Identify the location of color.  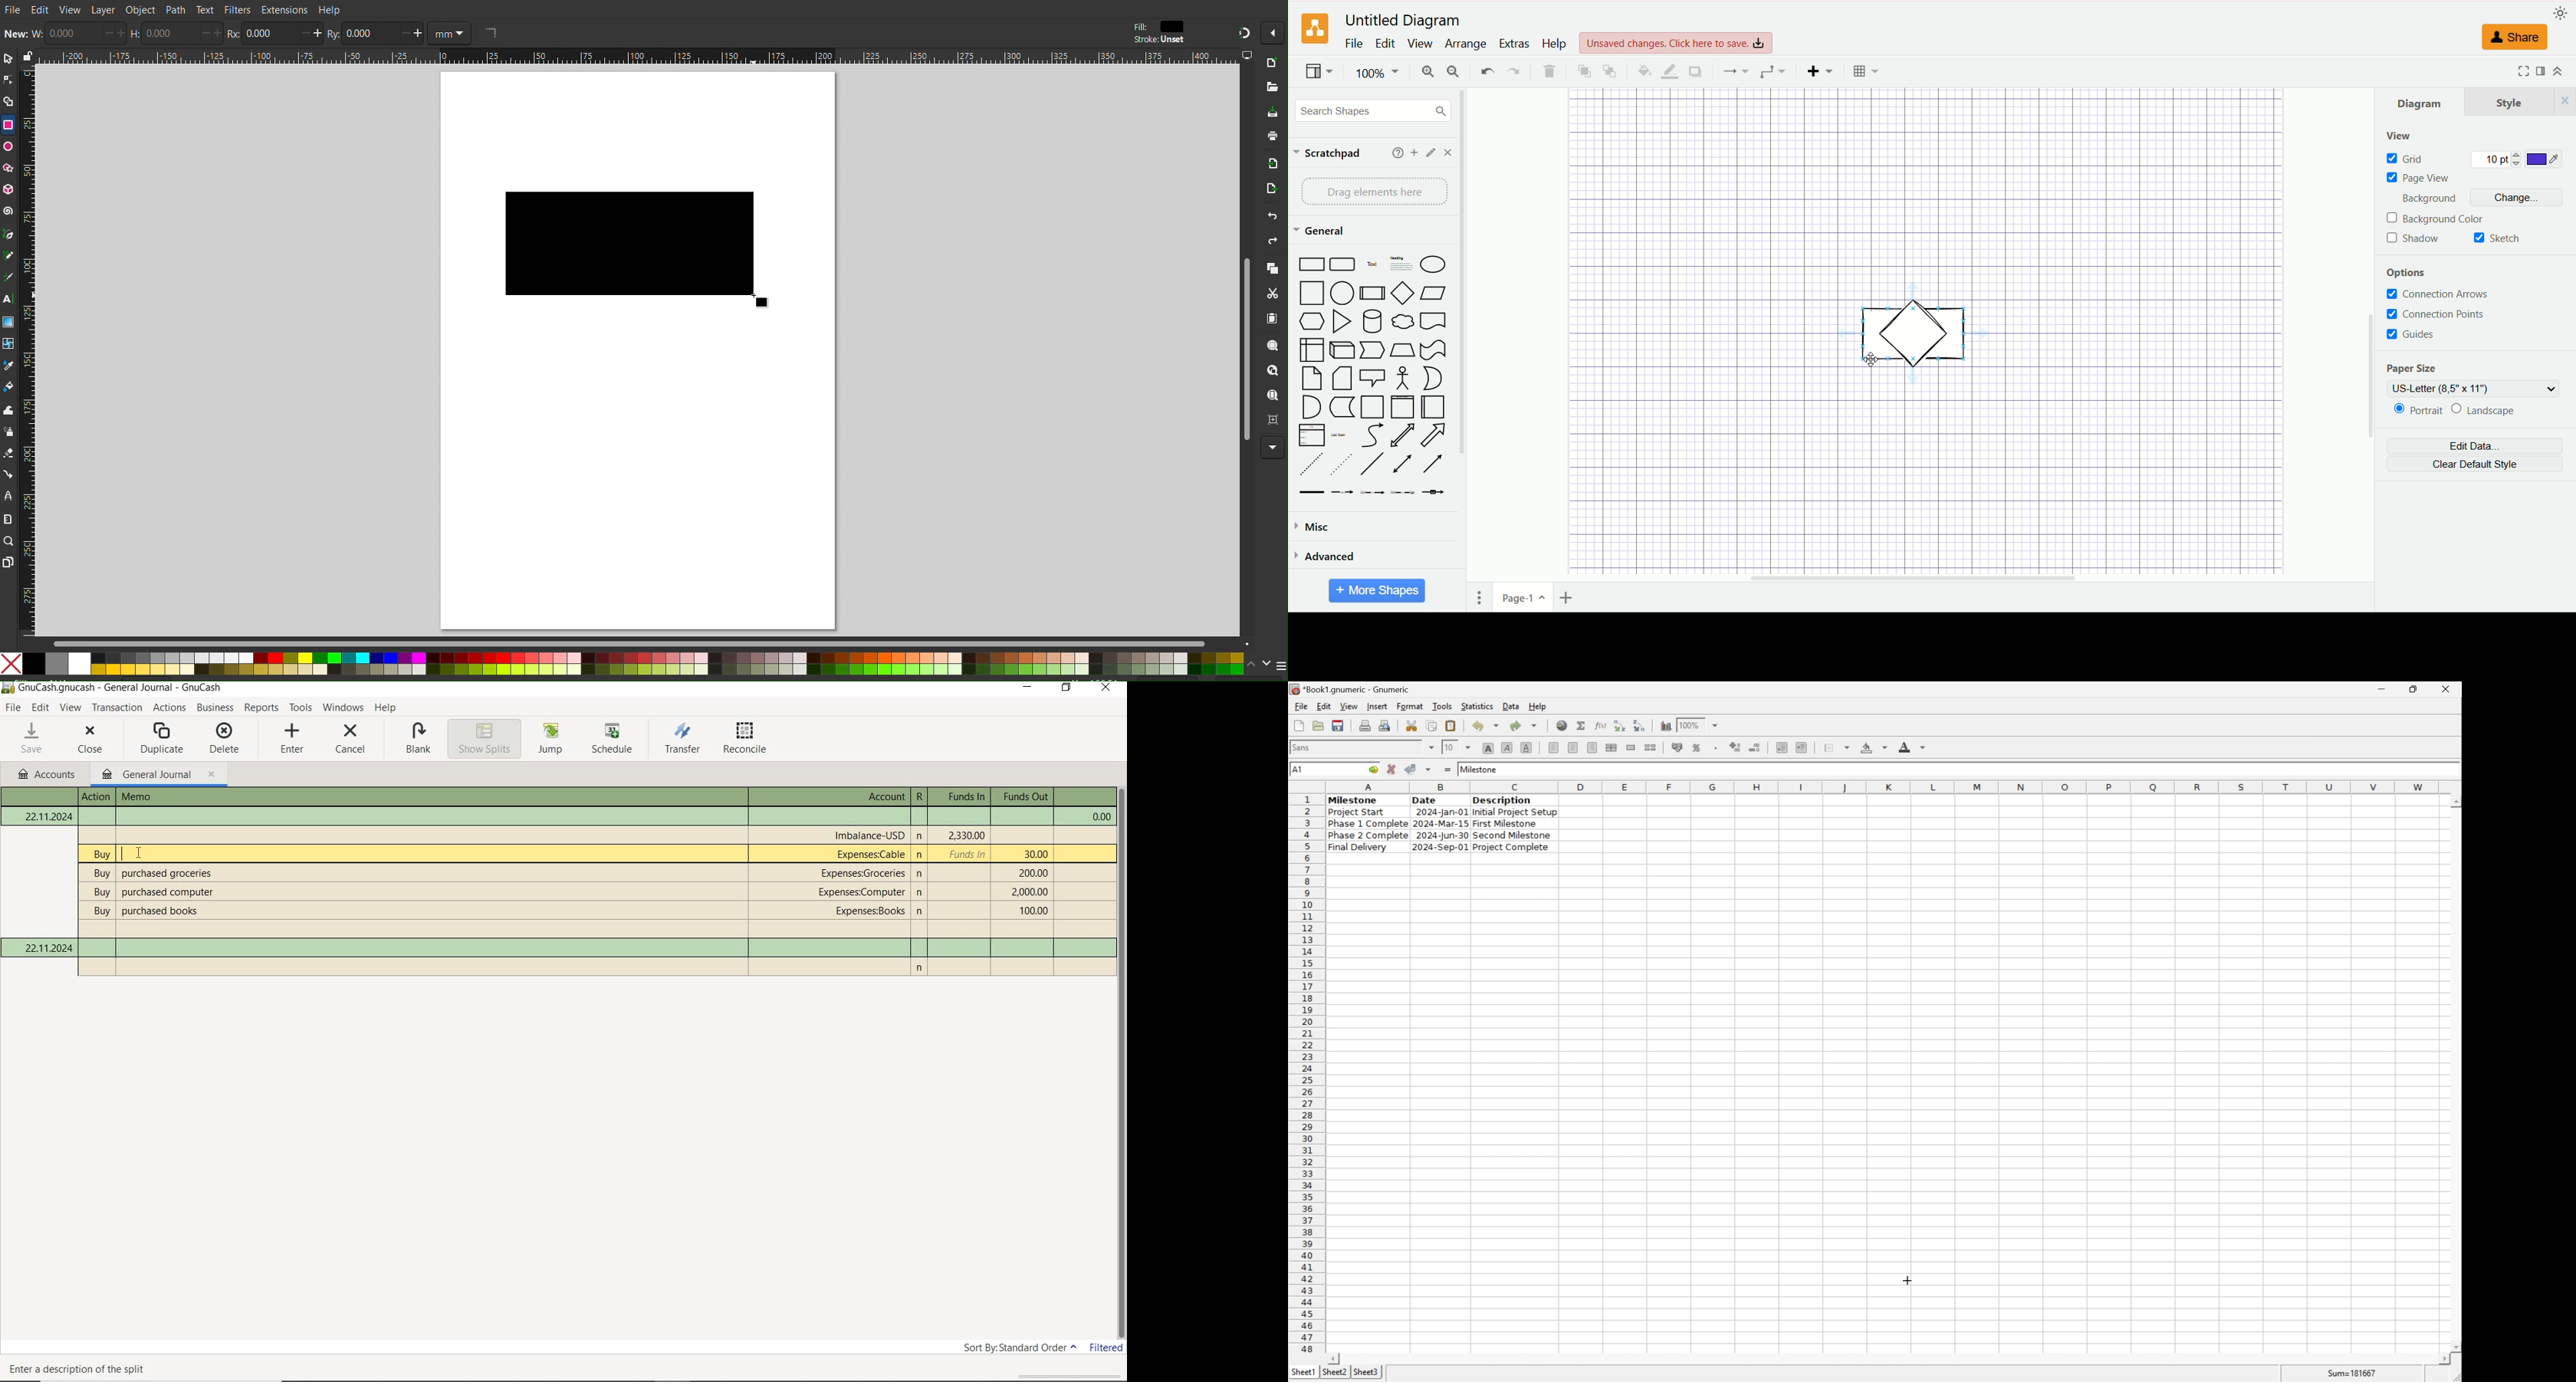
(2541, 162).